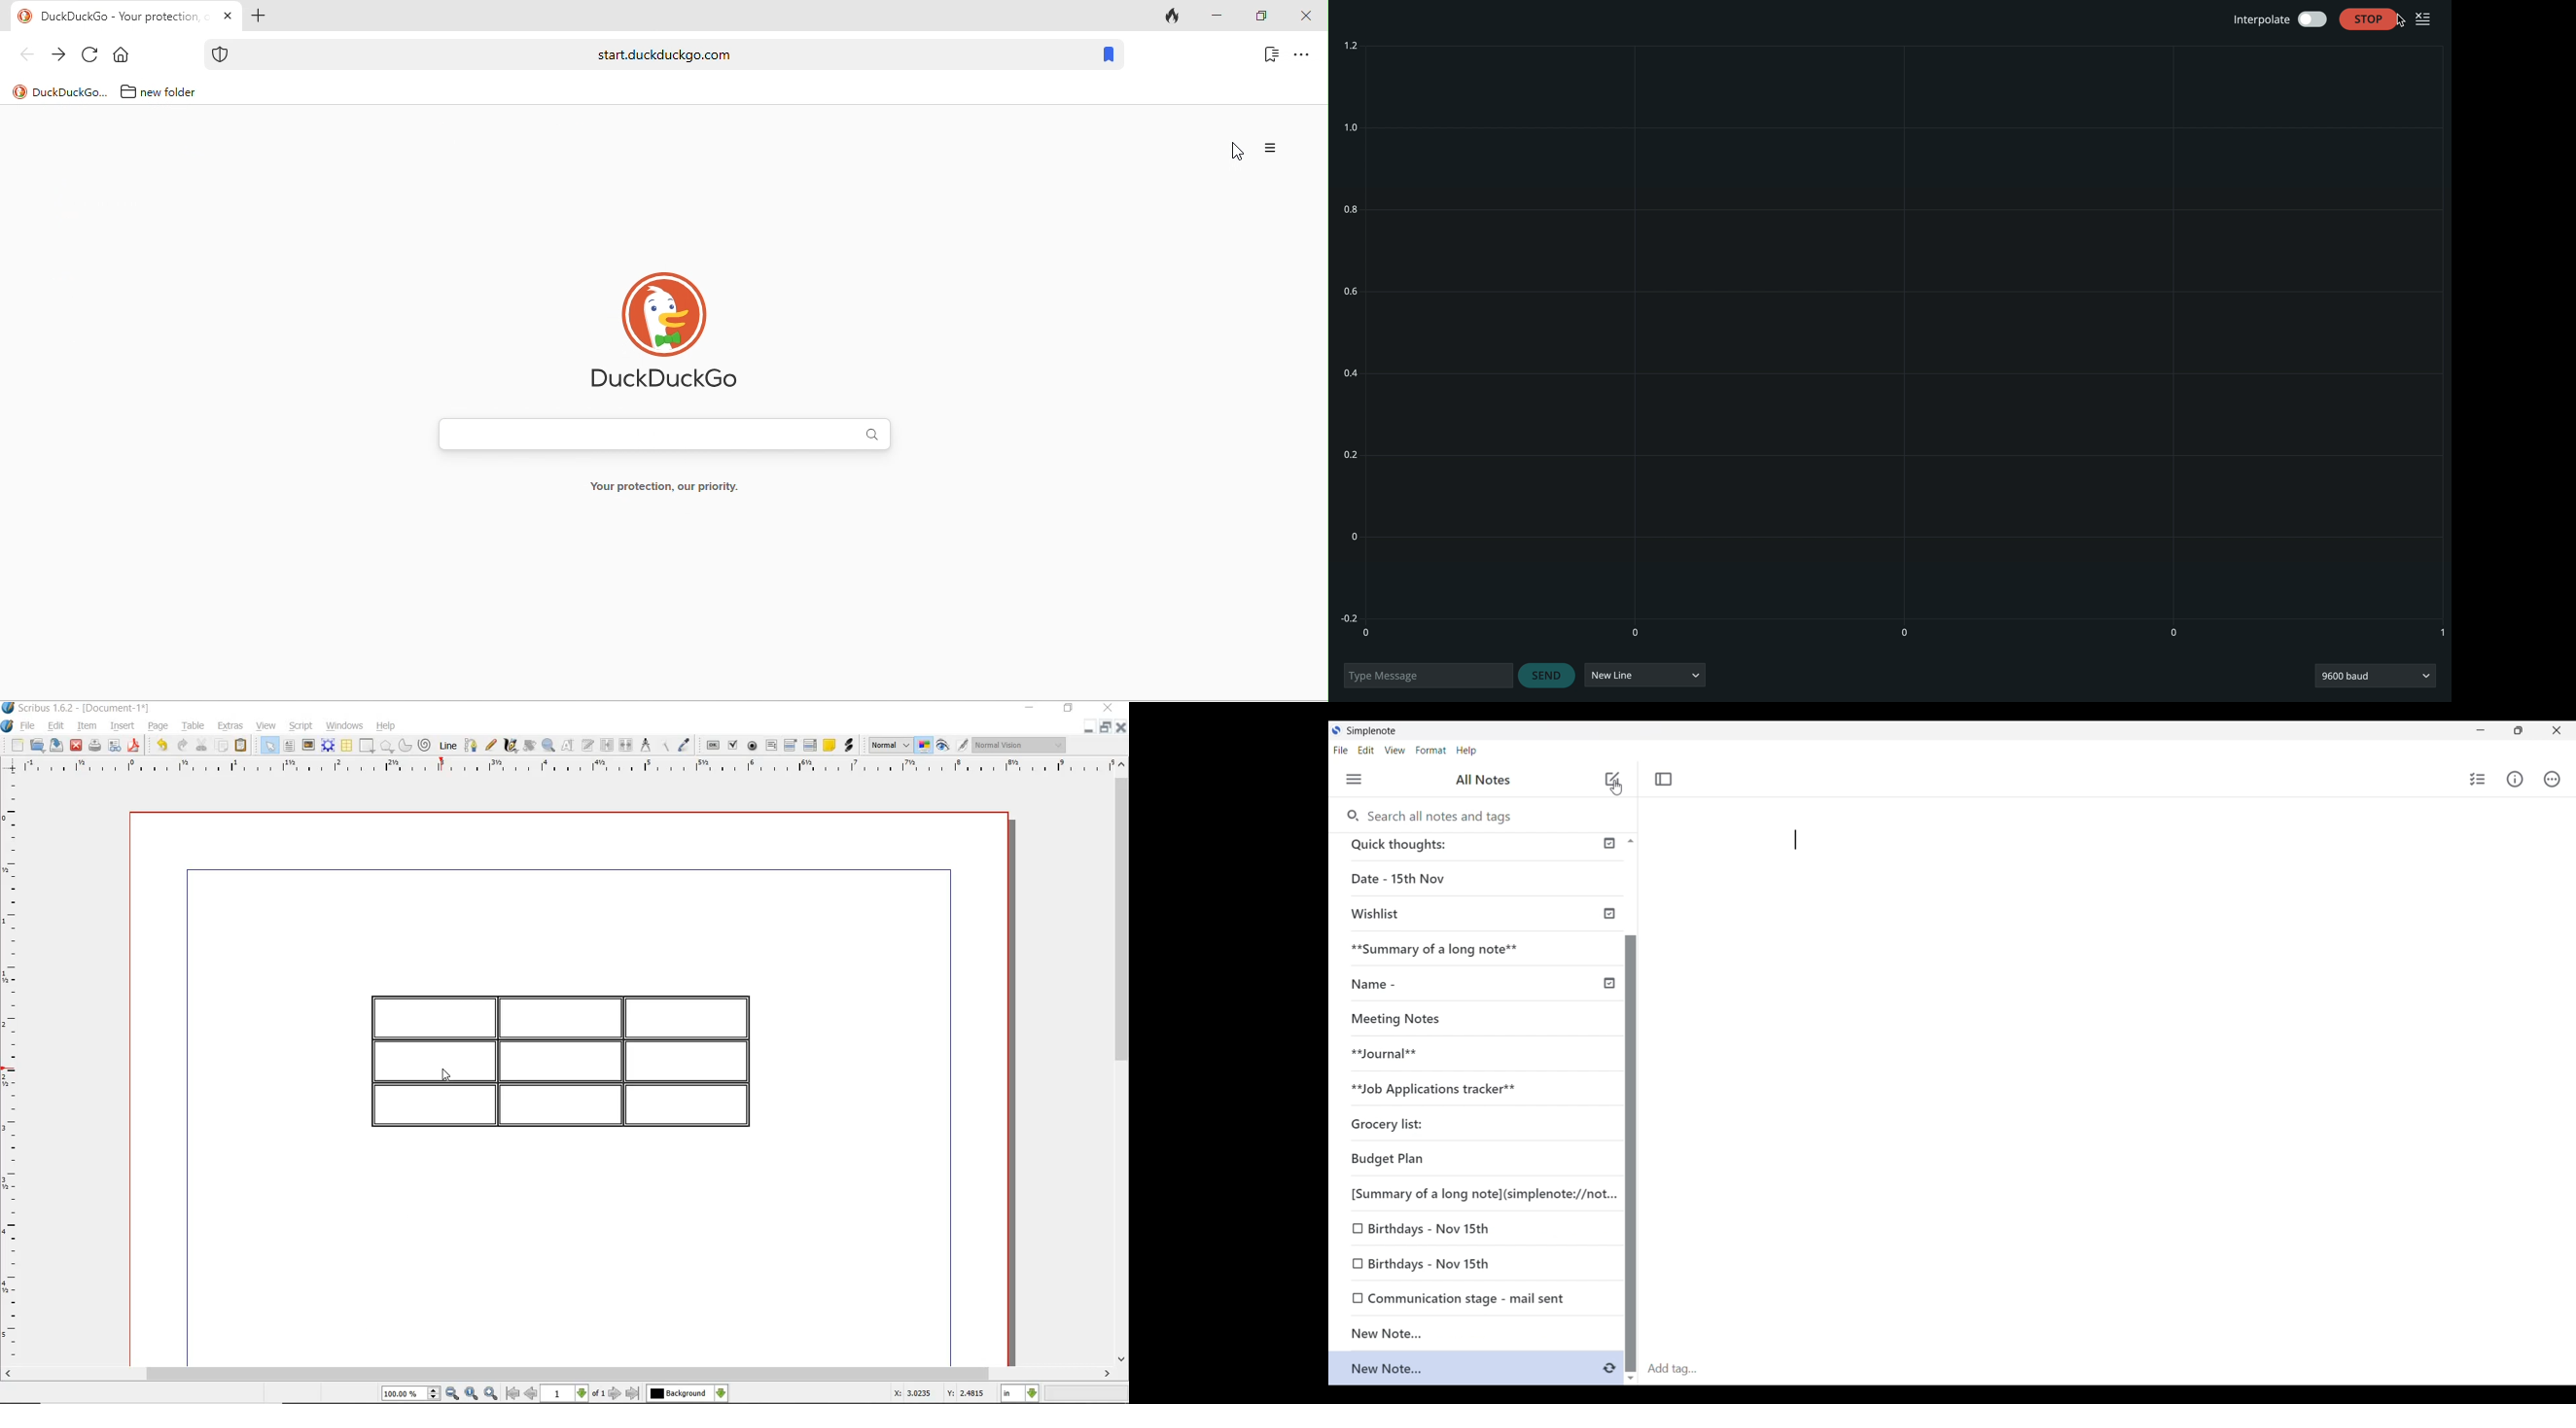  What do you see at coordinates (771, 746) in the screenshot?
I see `pdf text field` at bounding box center [771, 746].